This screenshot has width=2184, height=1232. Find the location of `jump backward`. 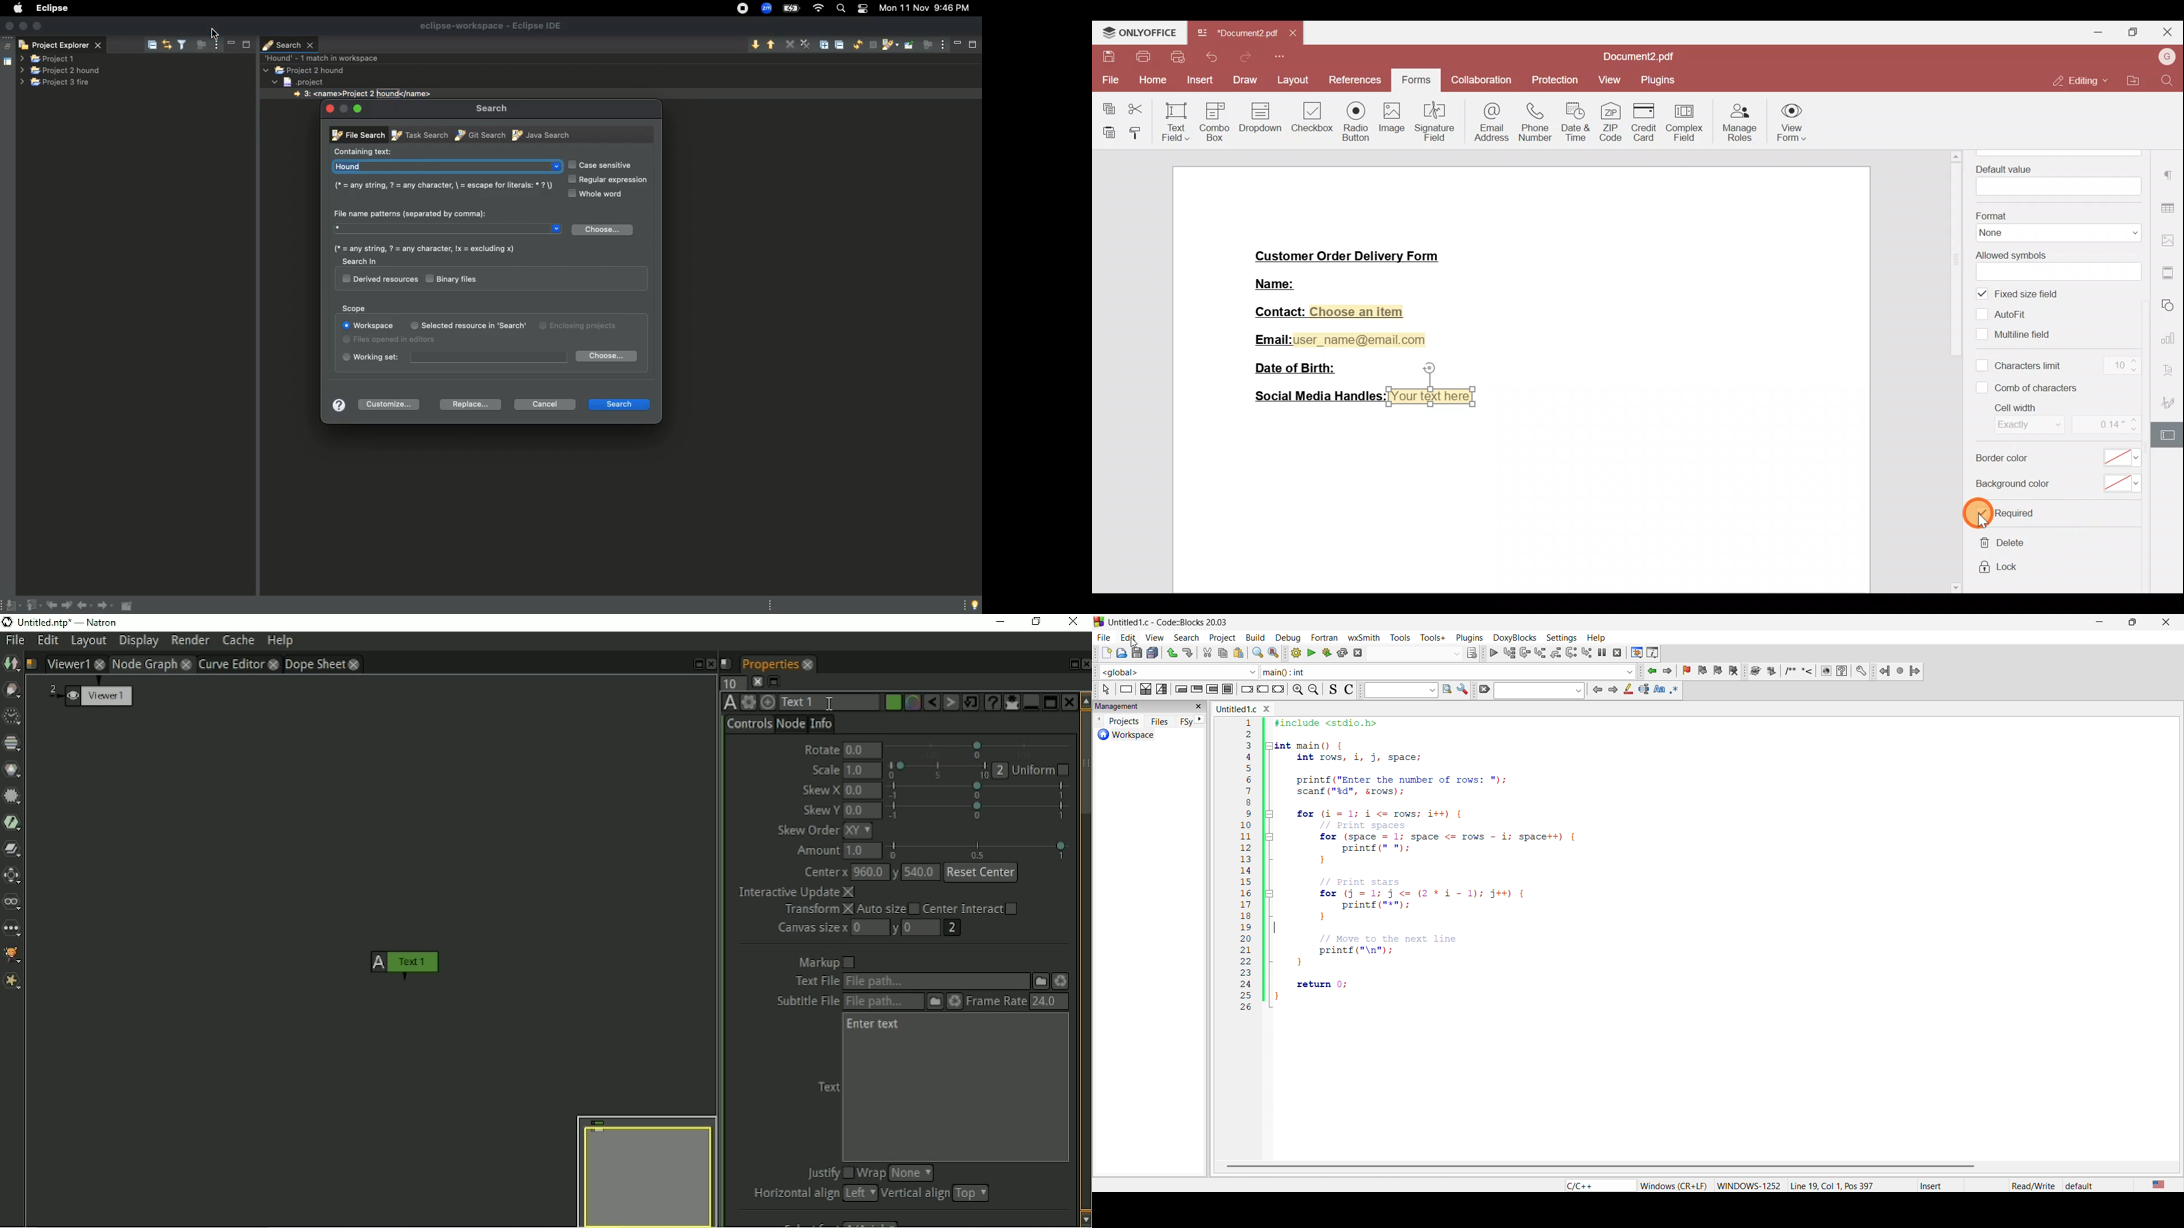

jump backward is located at coordinates (1653, 671).